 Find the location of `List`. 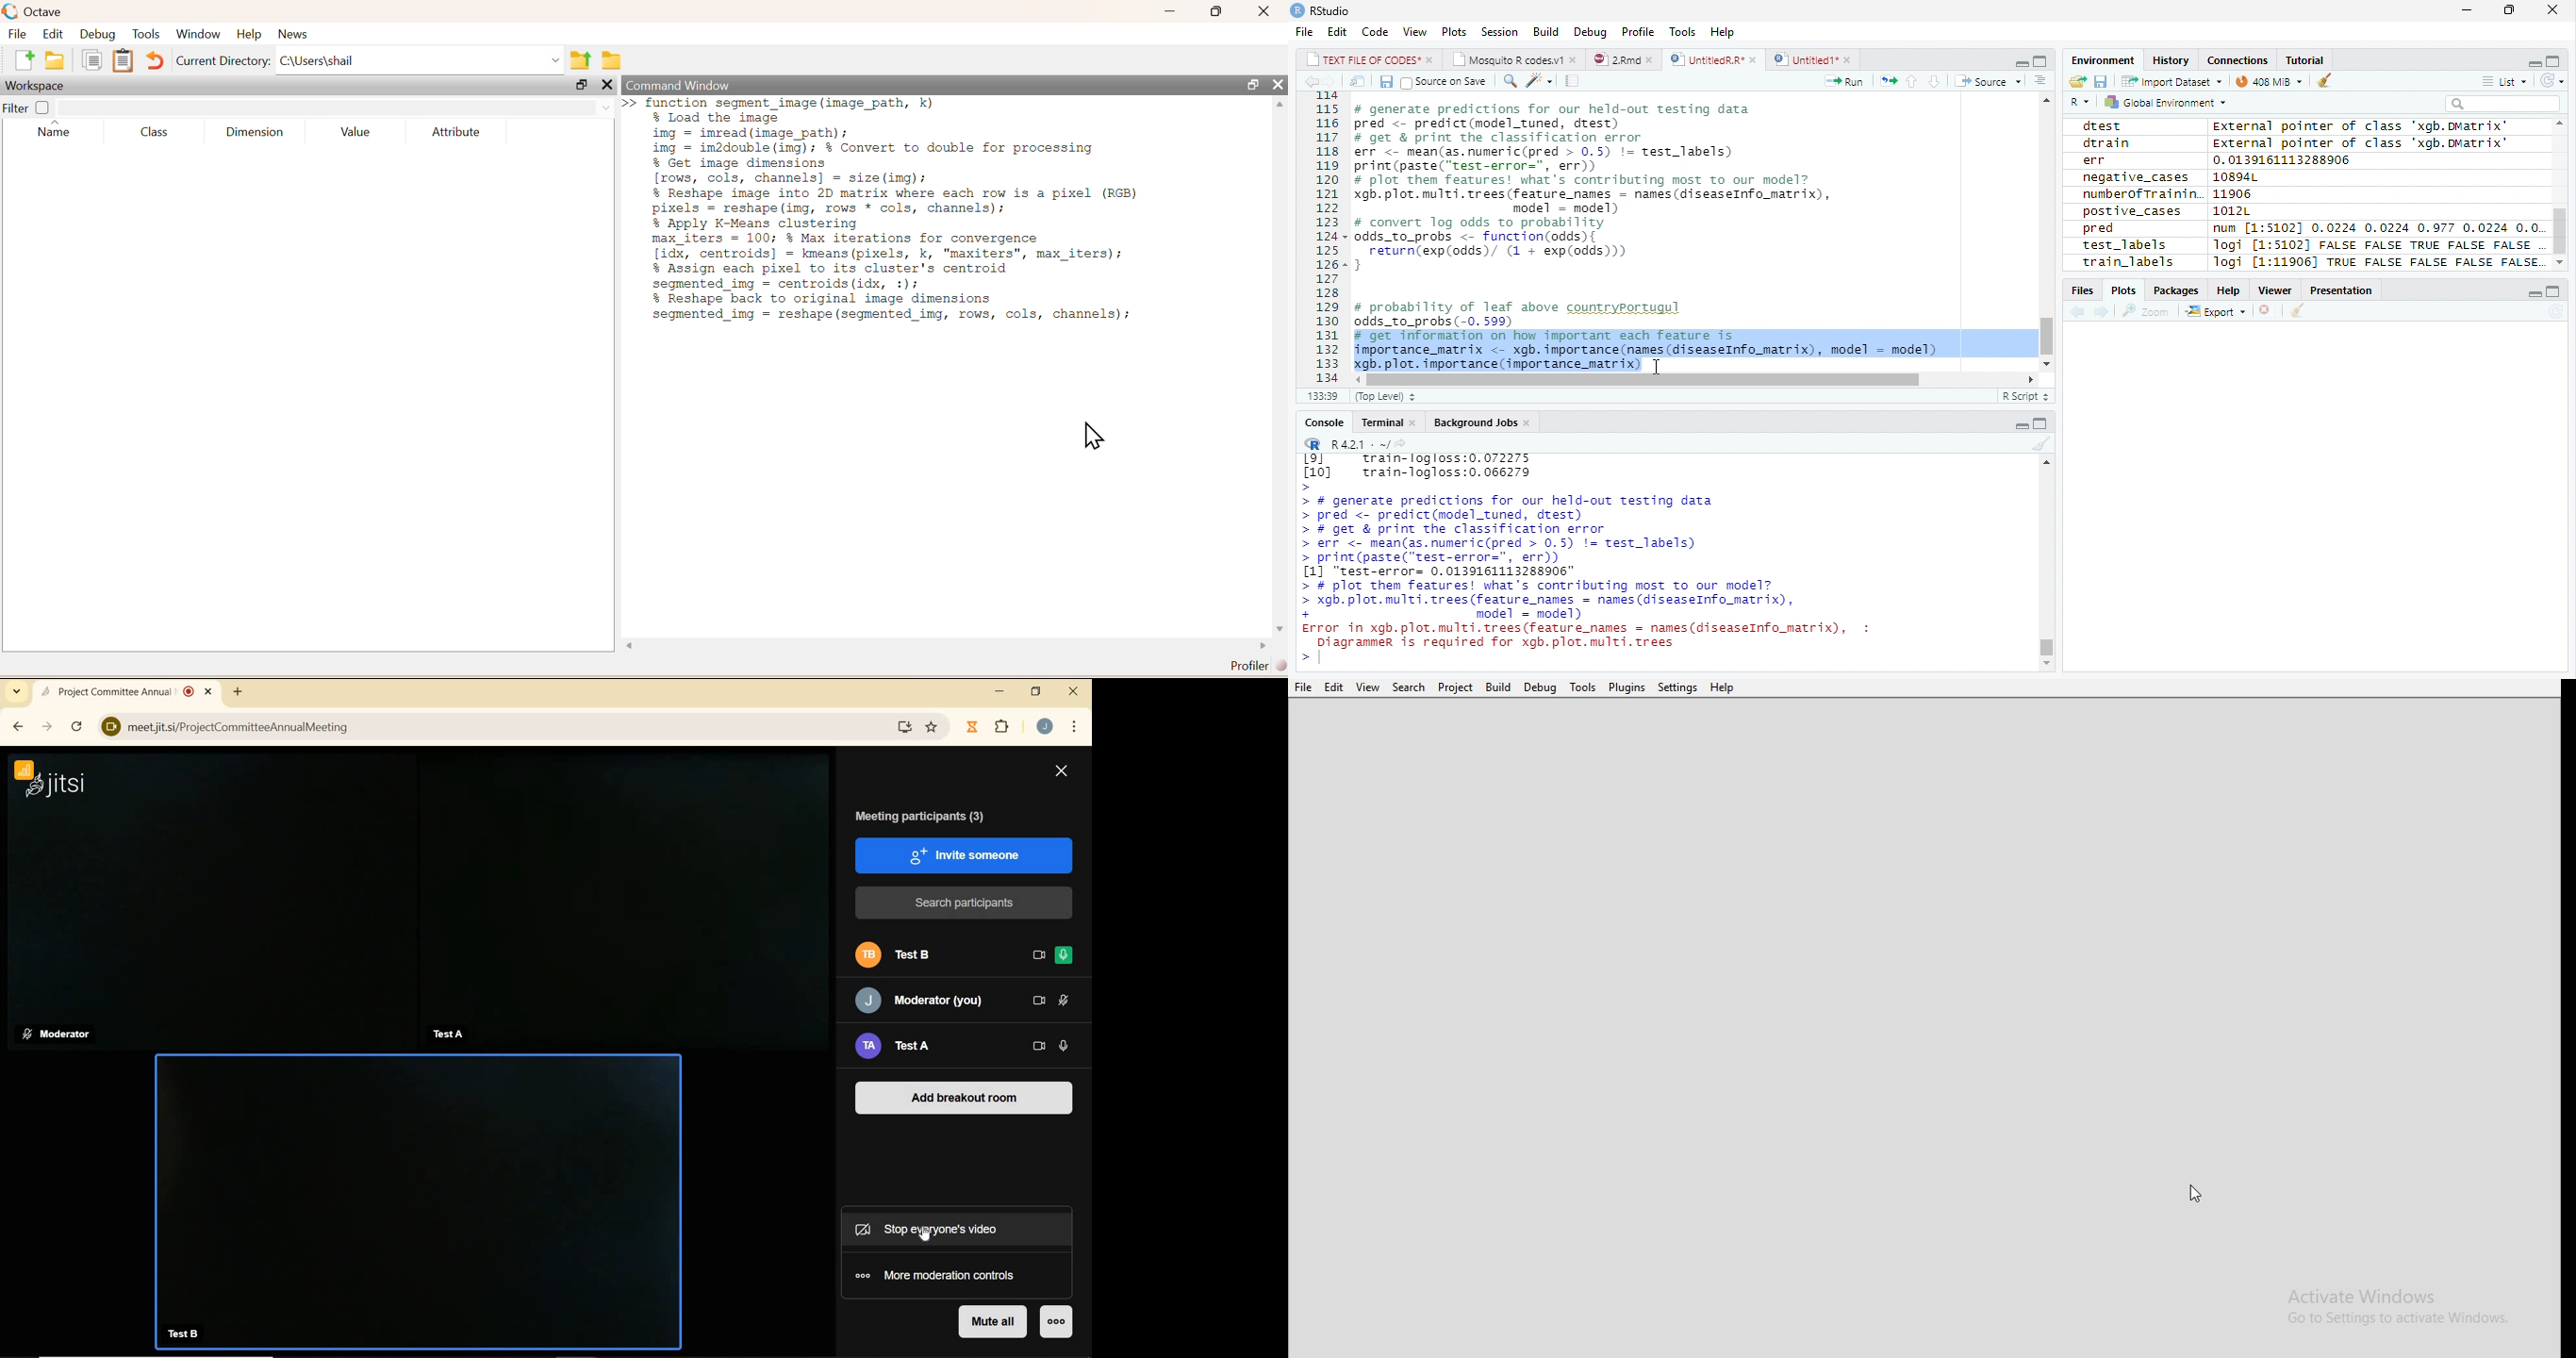

List is located at coordinates (2503, 80).